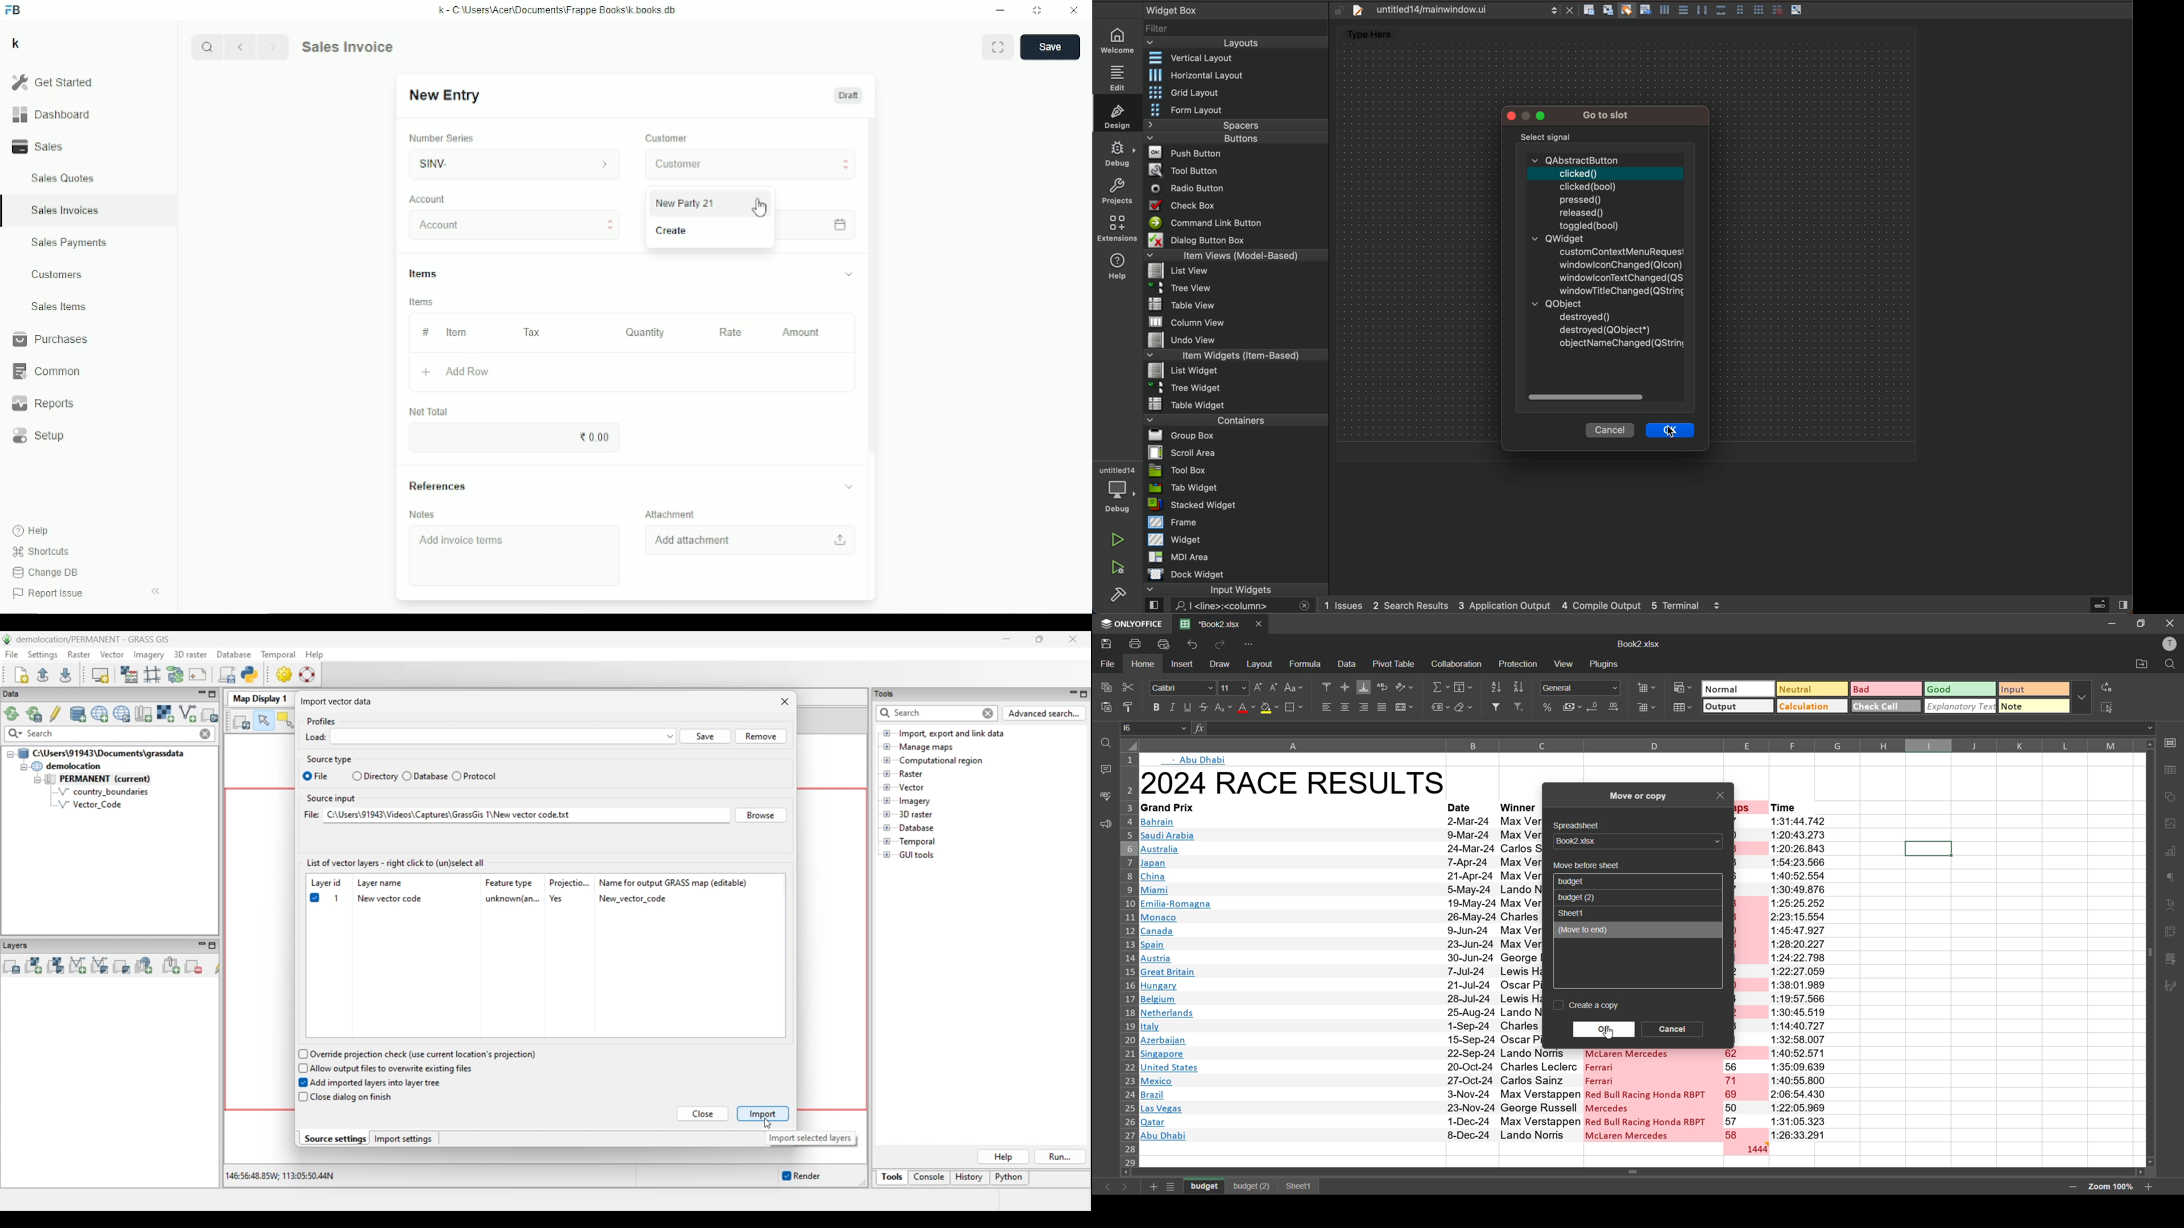 The width and height of the screenshot is (2184, 1232). I want to click on tree widget, so click(1237, 388).